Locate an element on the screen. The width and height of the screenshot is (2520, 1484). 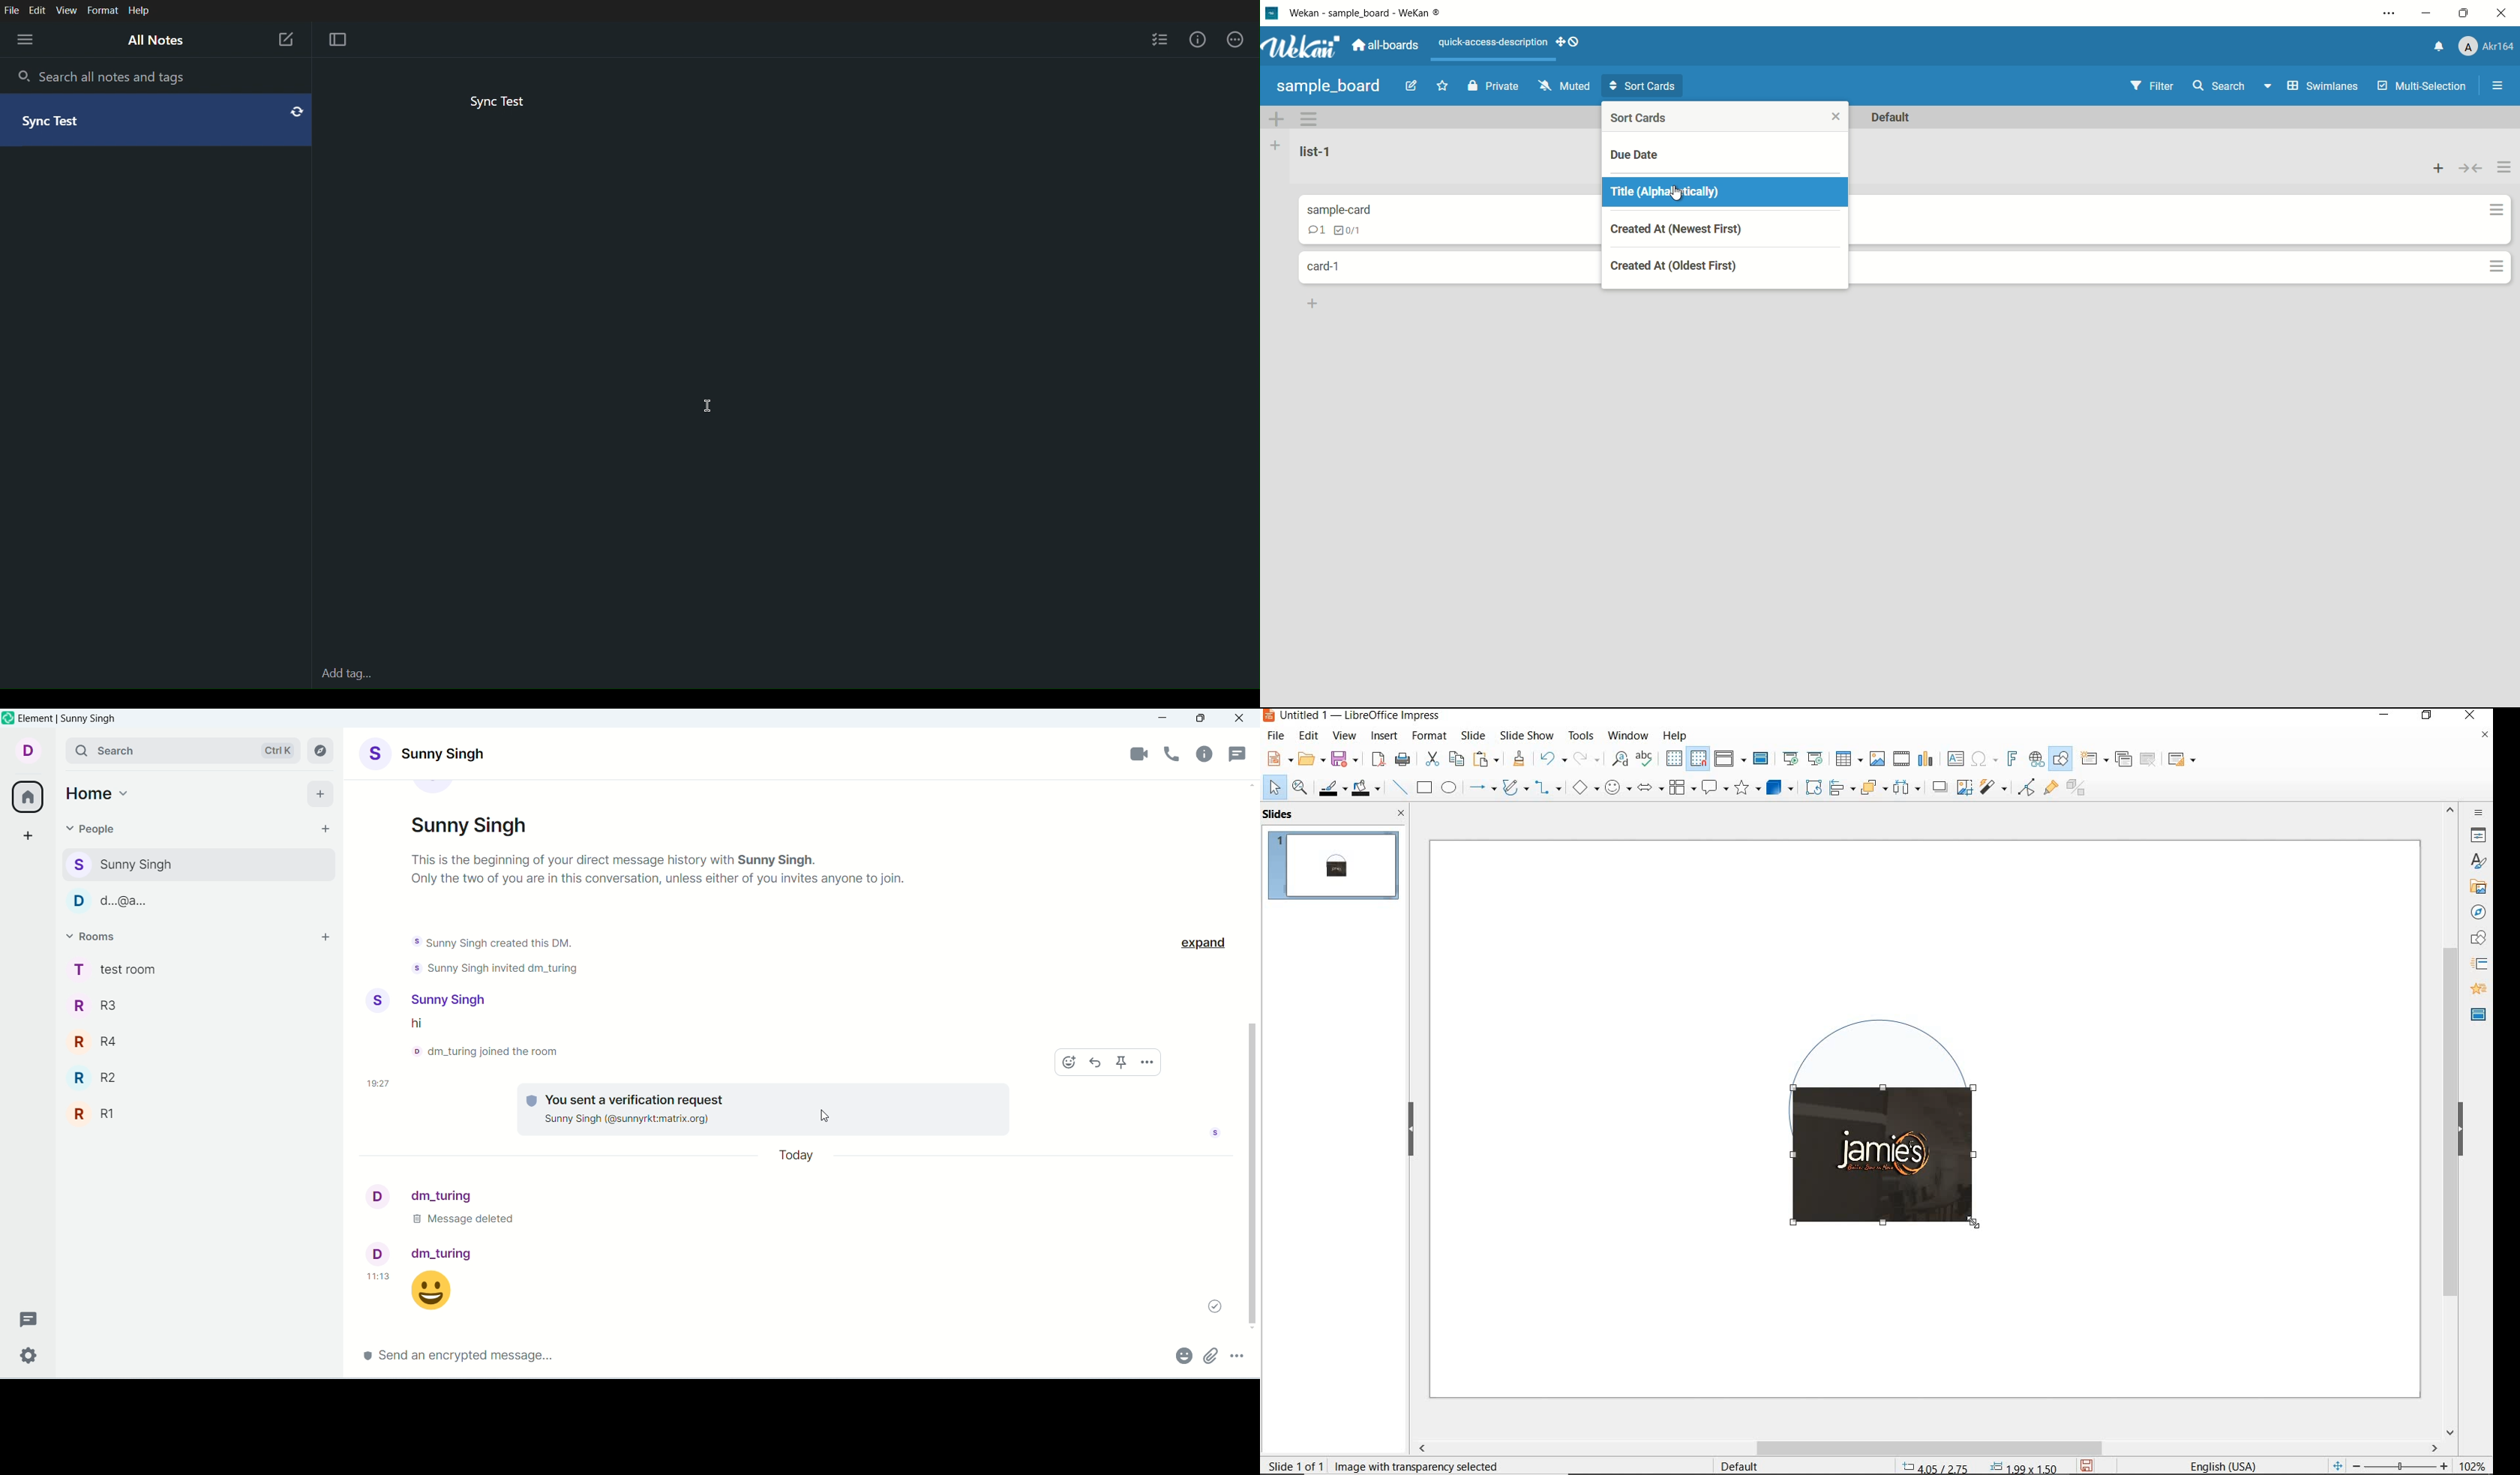
slide 1 of 1 is located at coordinates (1297, 1463).